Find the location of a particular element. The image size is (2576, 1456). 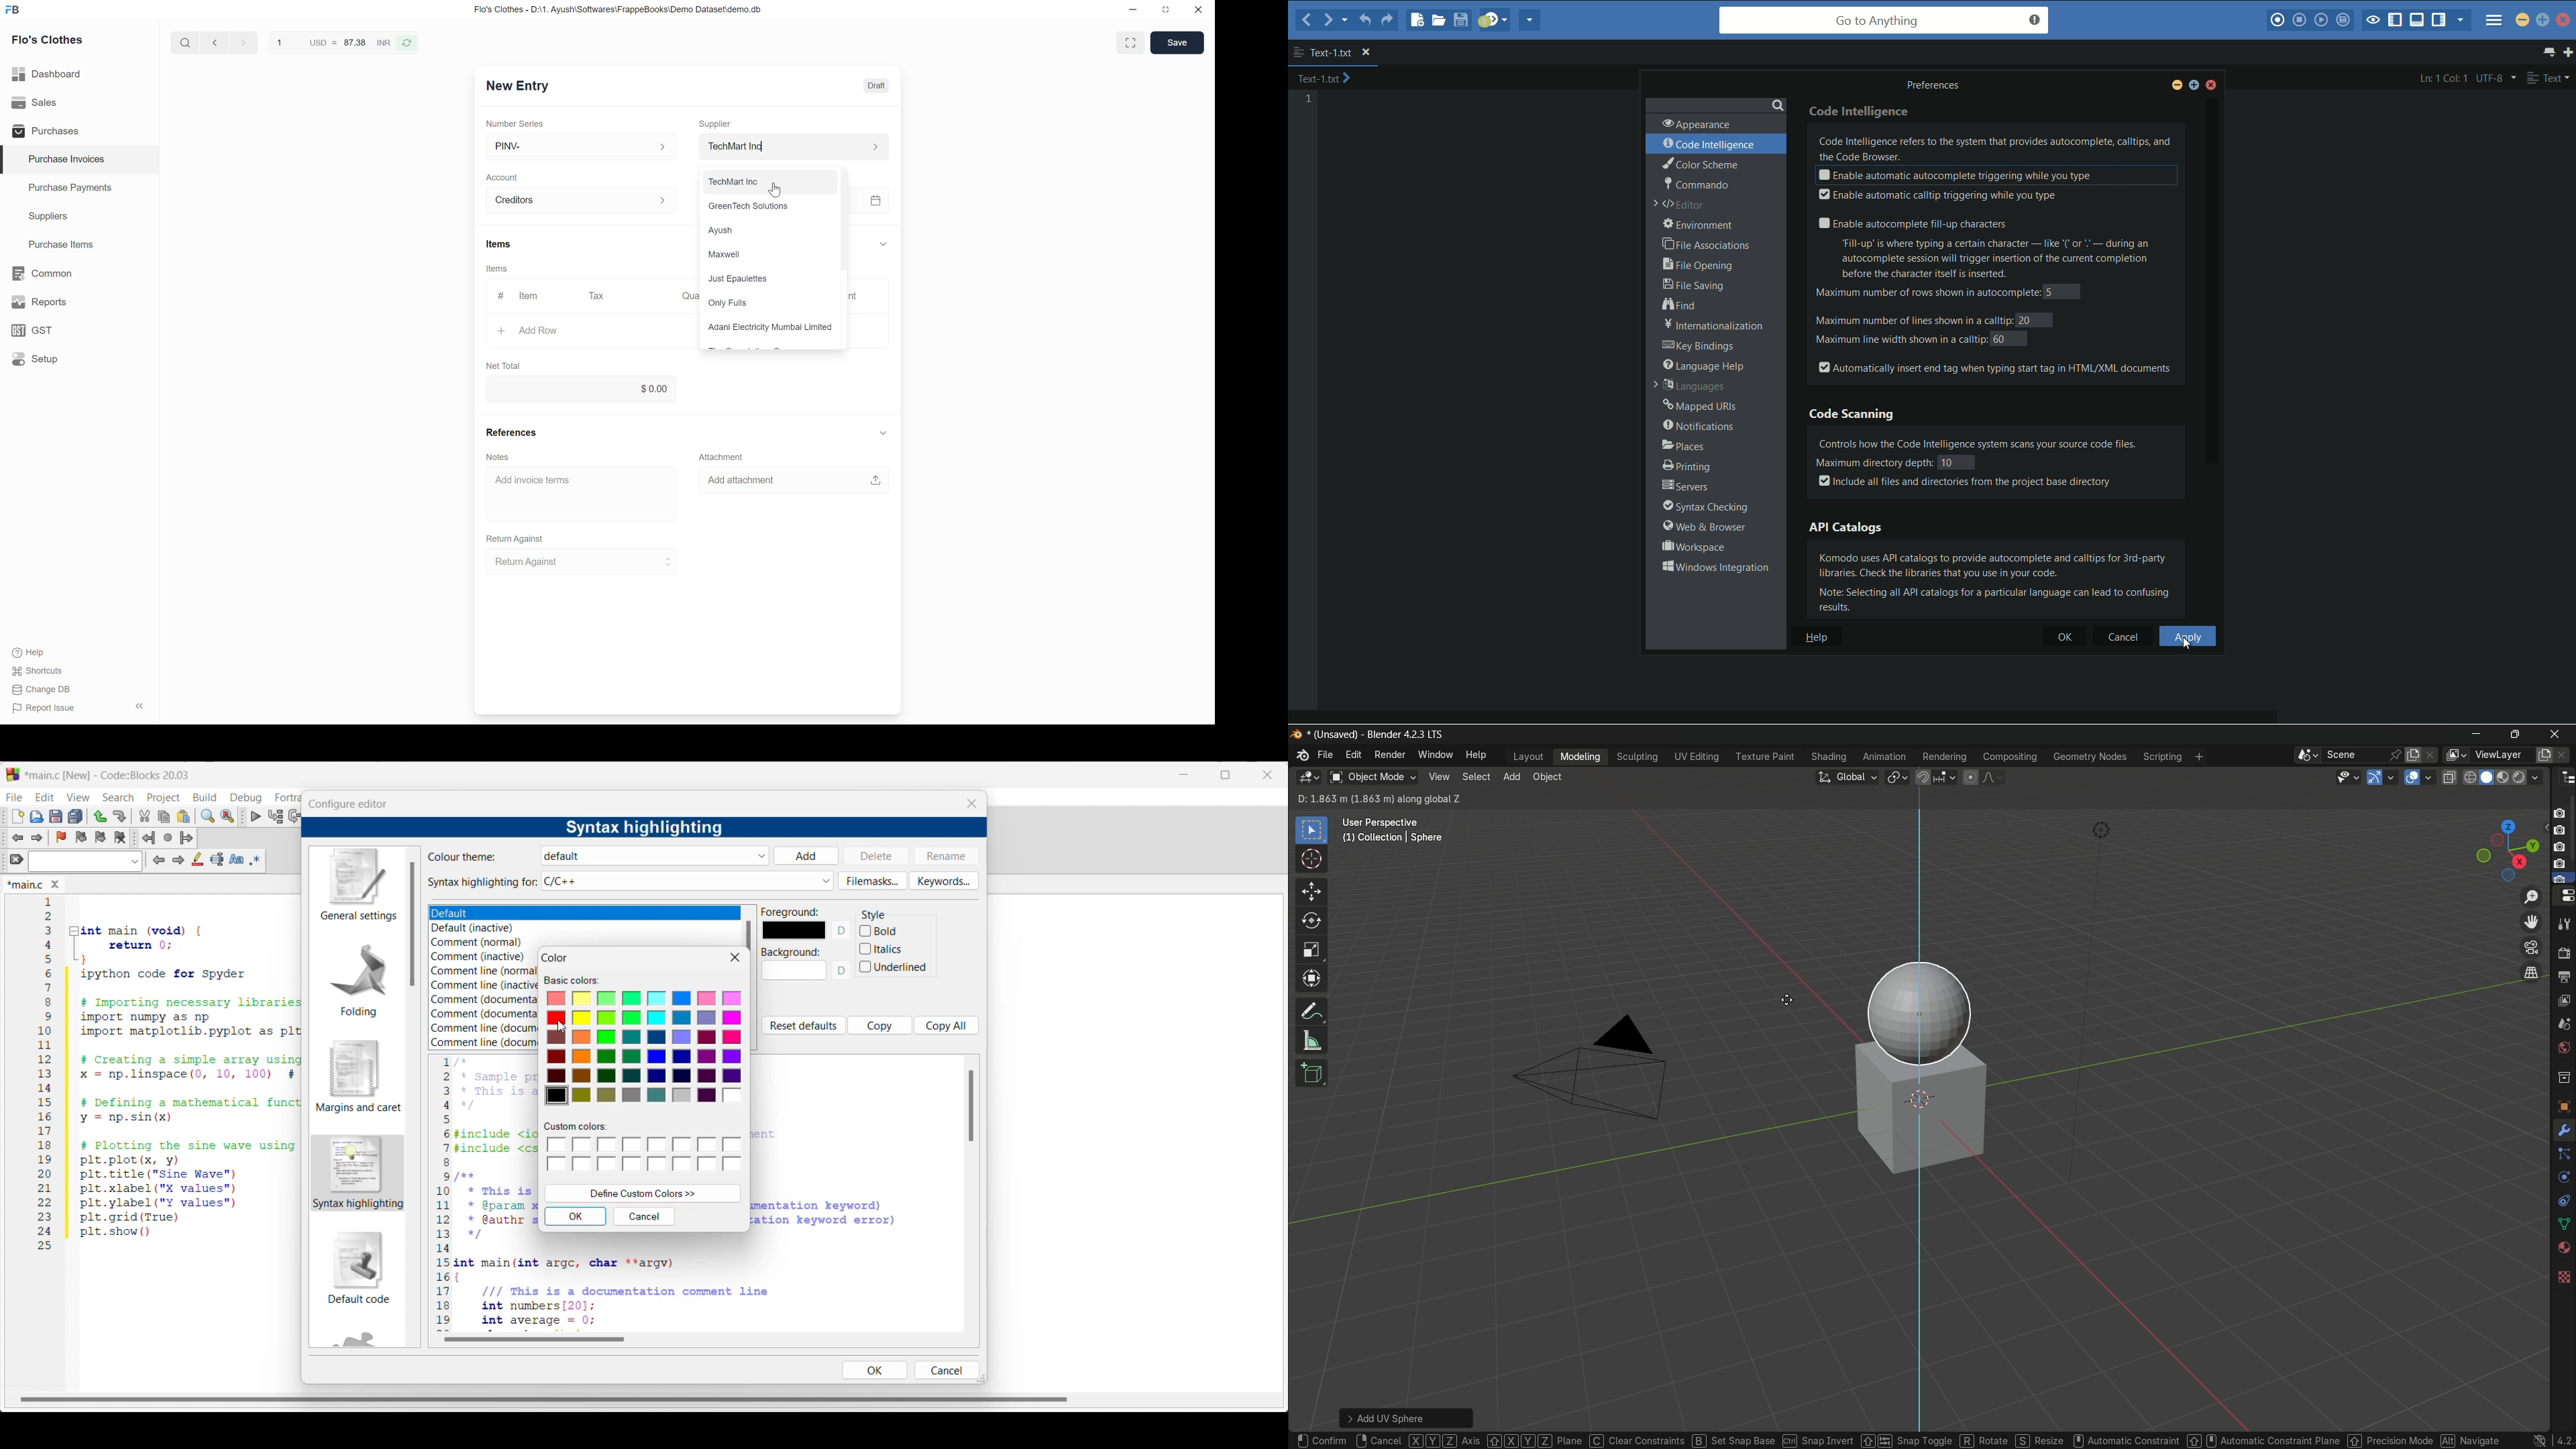

Items is located at coordinates (497, 269).